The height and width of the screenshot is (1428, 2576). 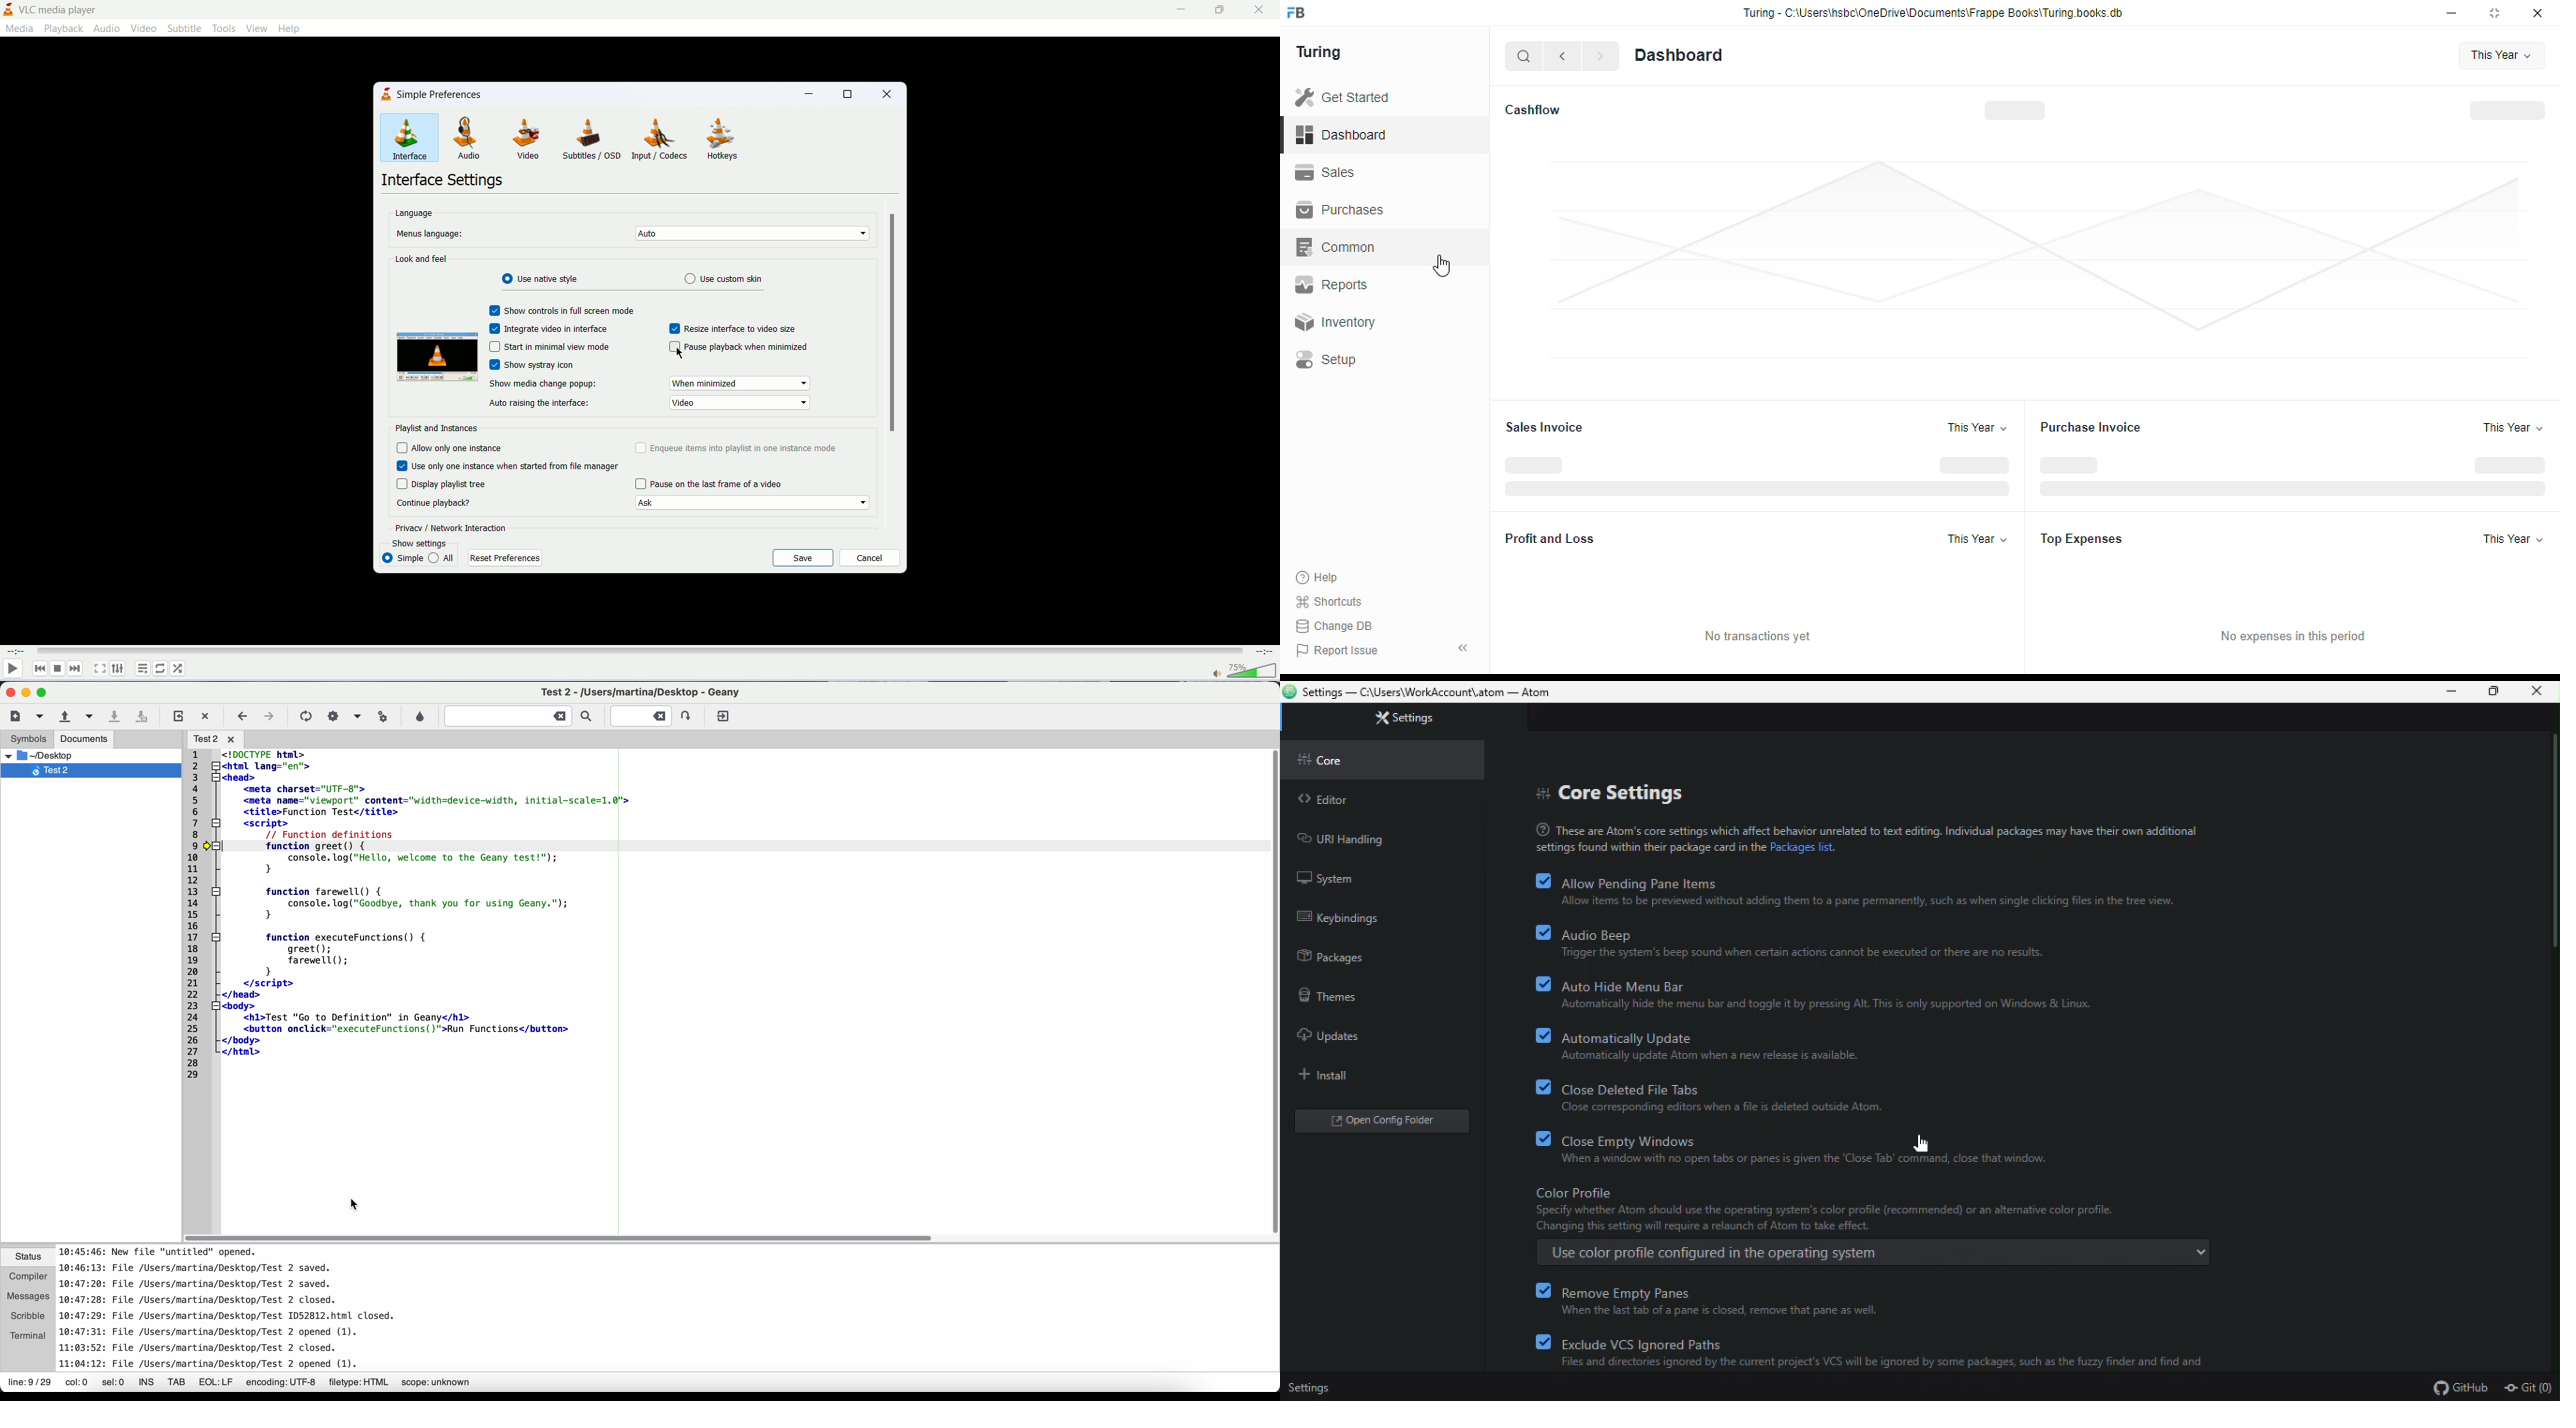 I want to click on URL handling, so click(x=1377, y=836).